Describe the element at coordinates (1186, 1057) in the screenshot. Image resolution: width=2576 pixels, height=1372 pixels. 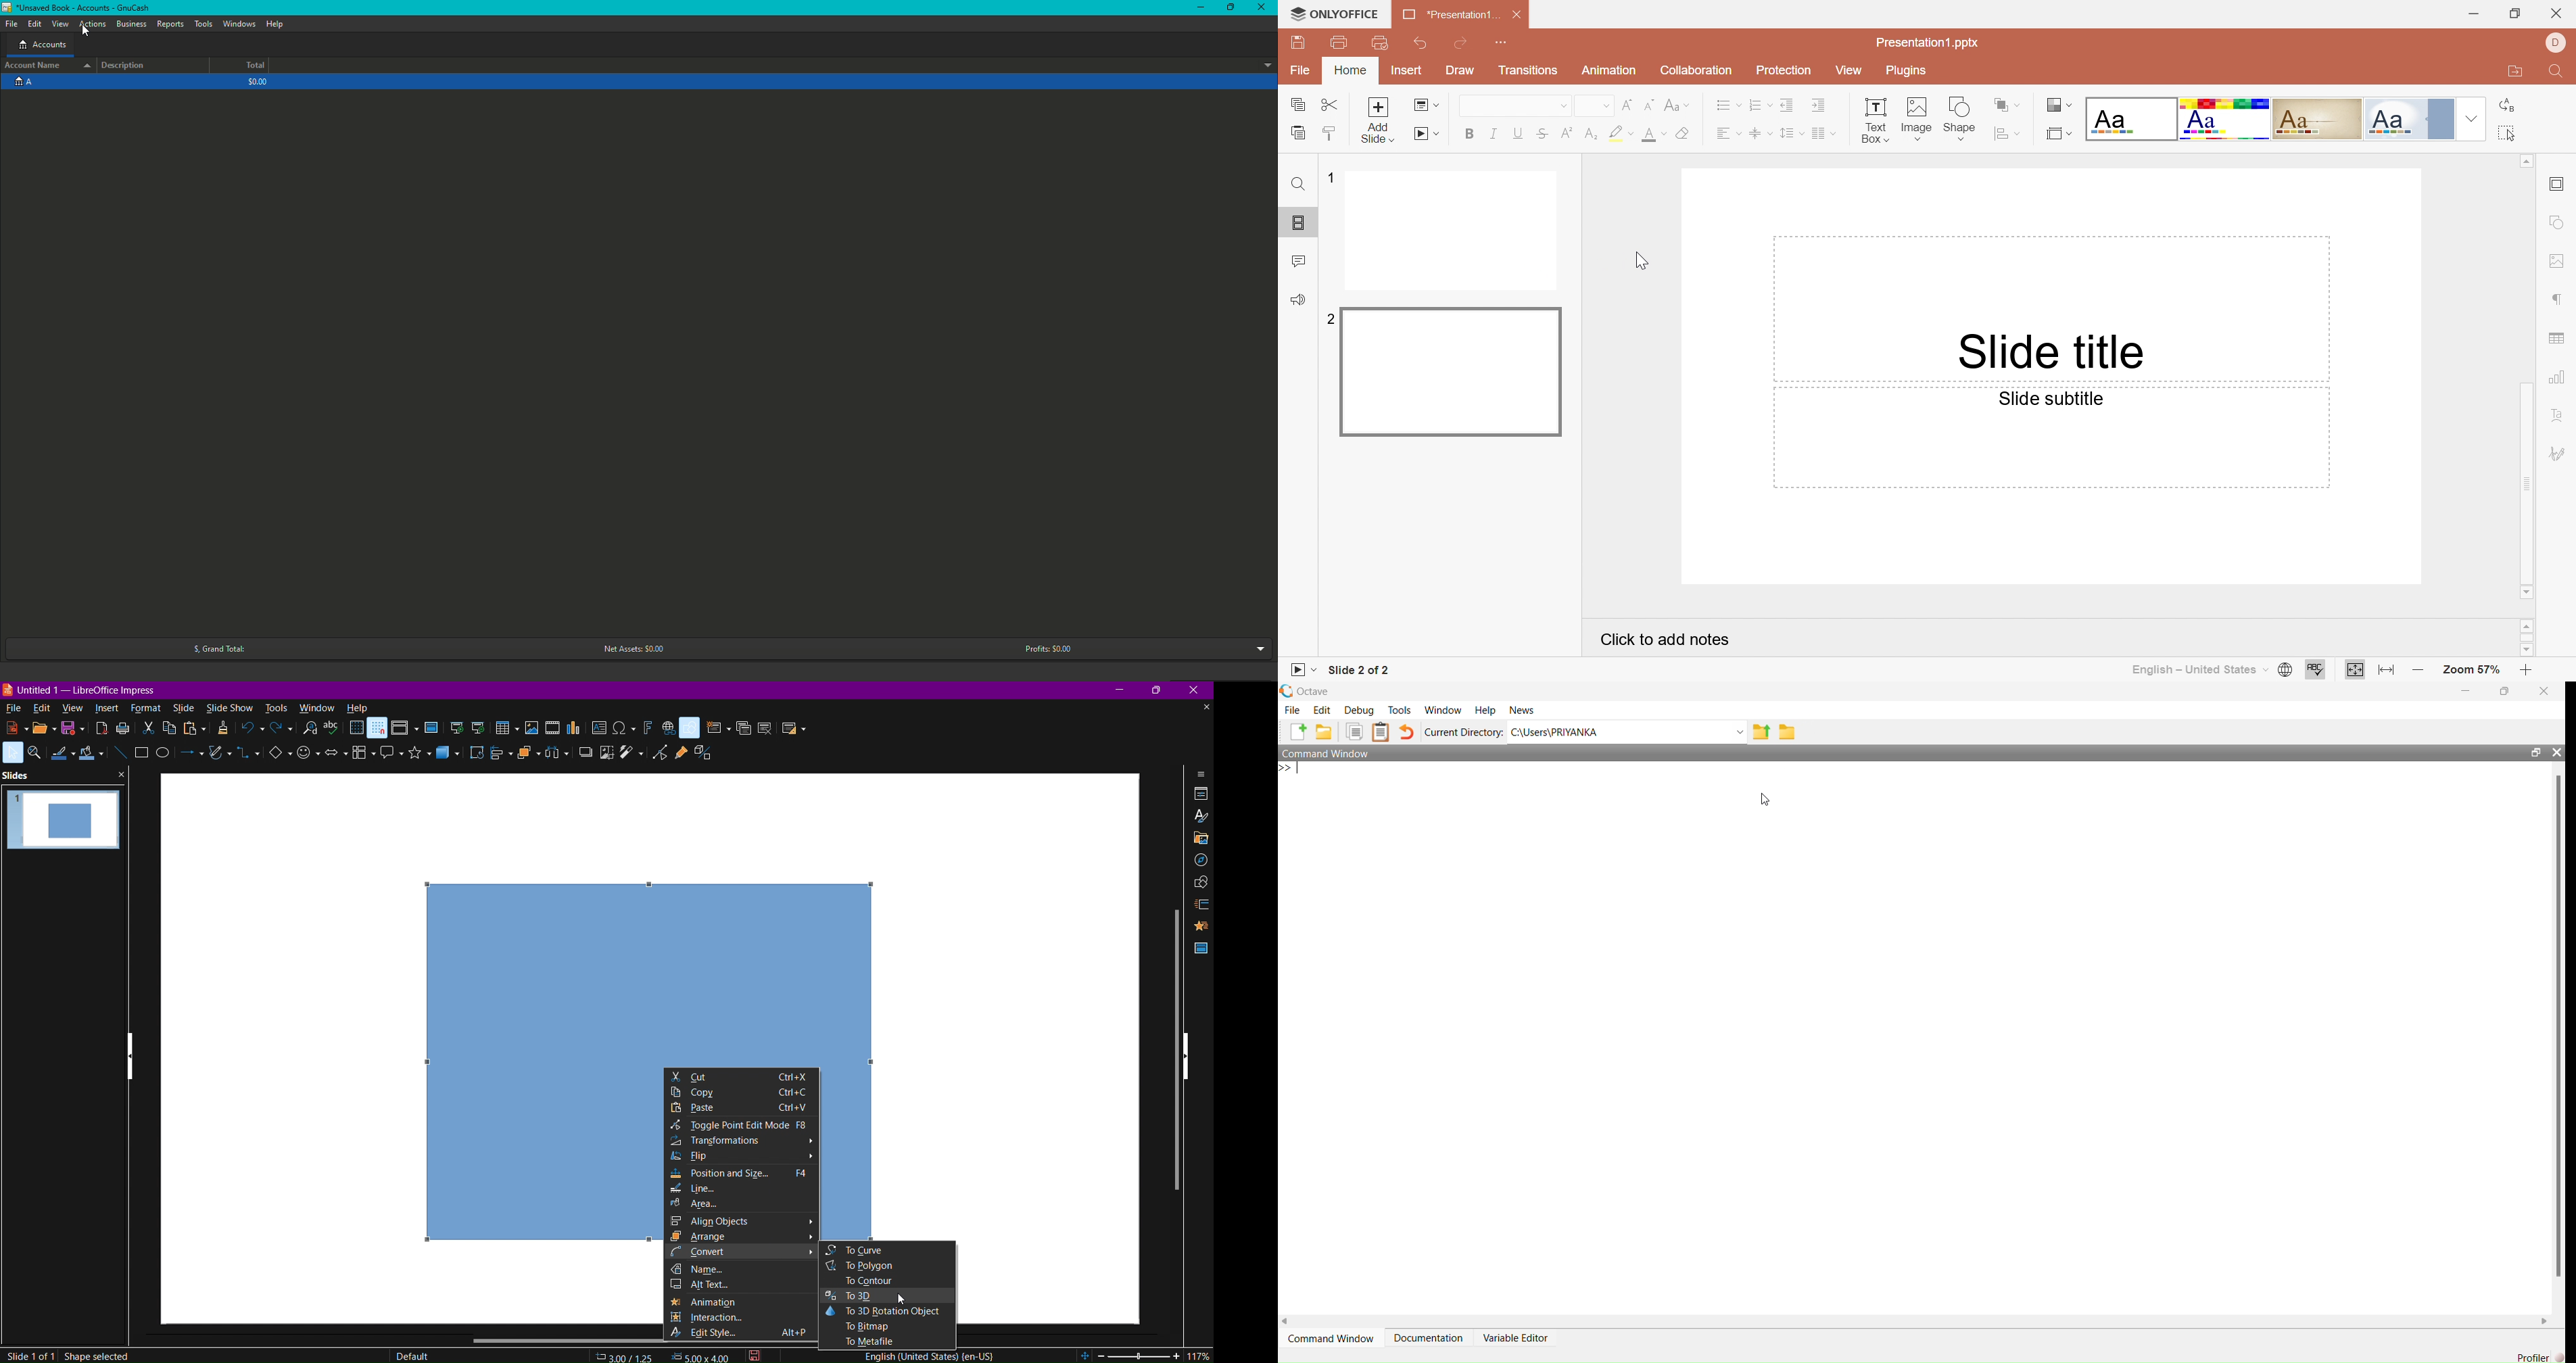
I see `hide` at that location.